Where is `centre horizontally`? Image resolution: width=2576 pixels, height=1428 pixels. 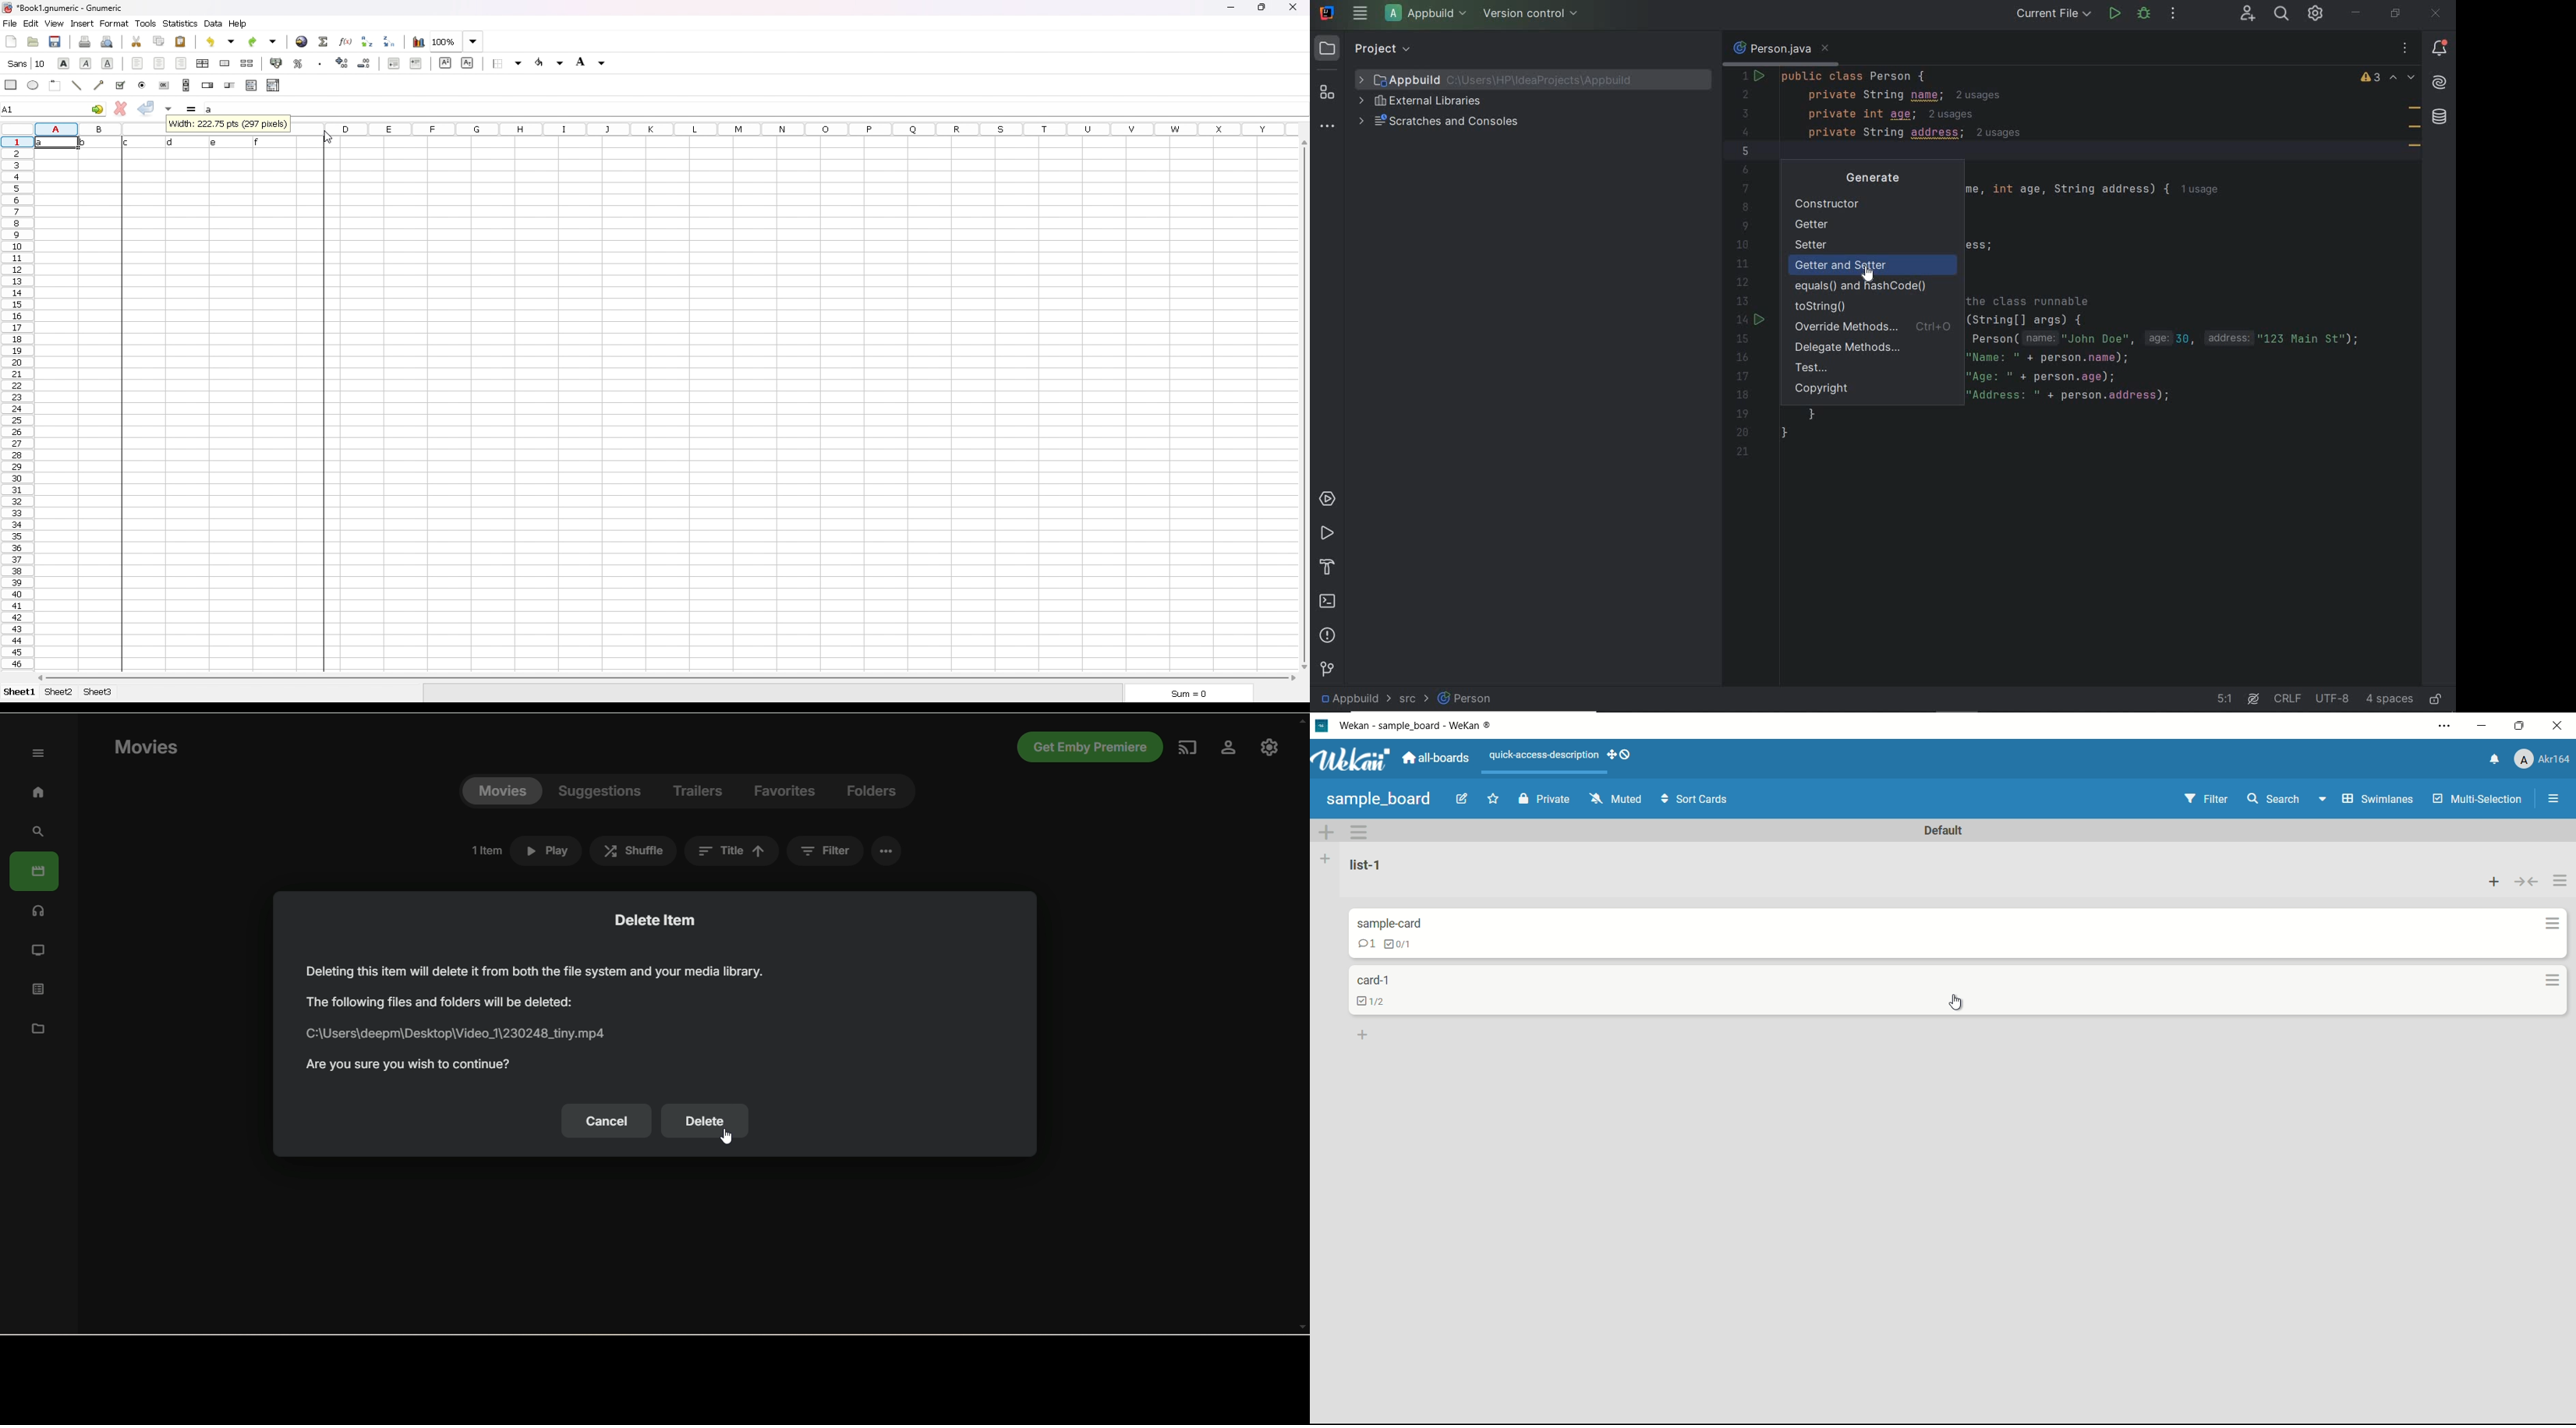 centre horizontally is located at coordinates (203, 64).